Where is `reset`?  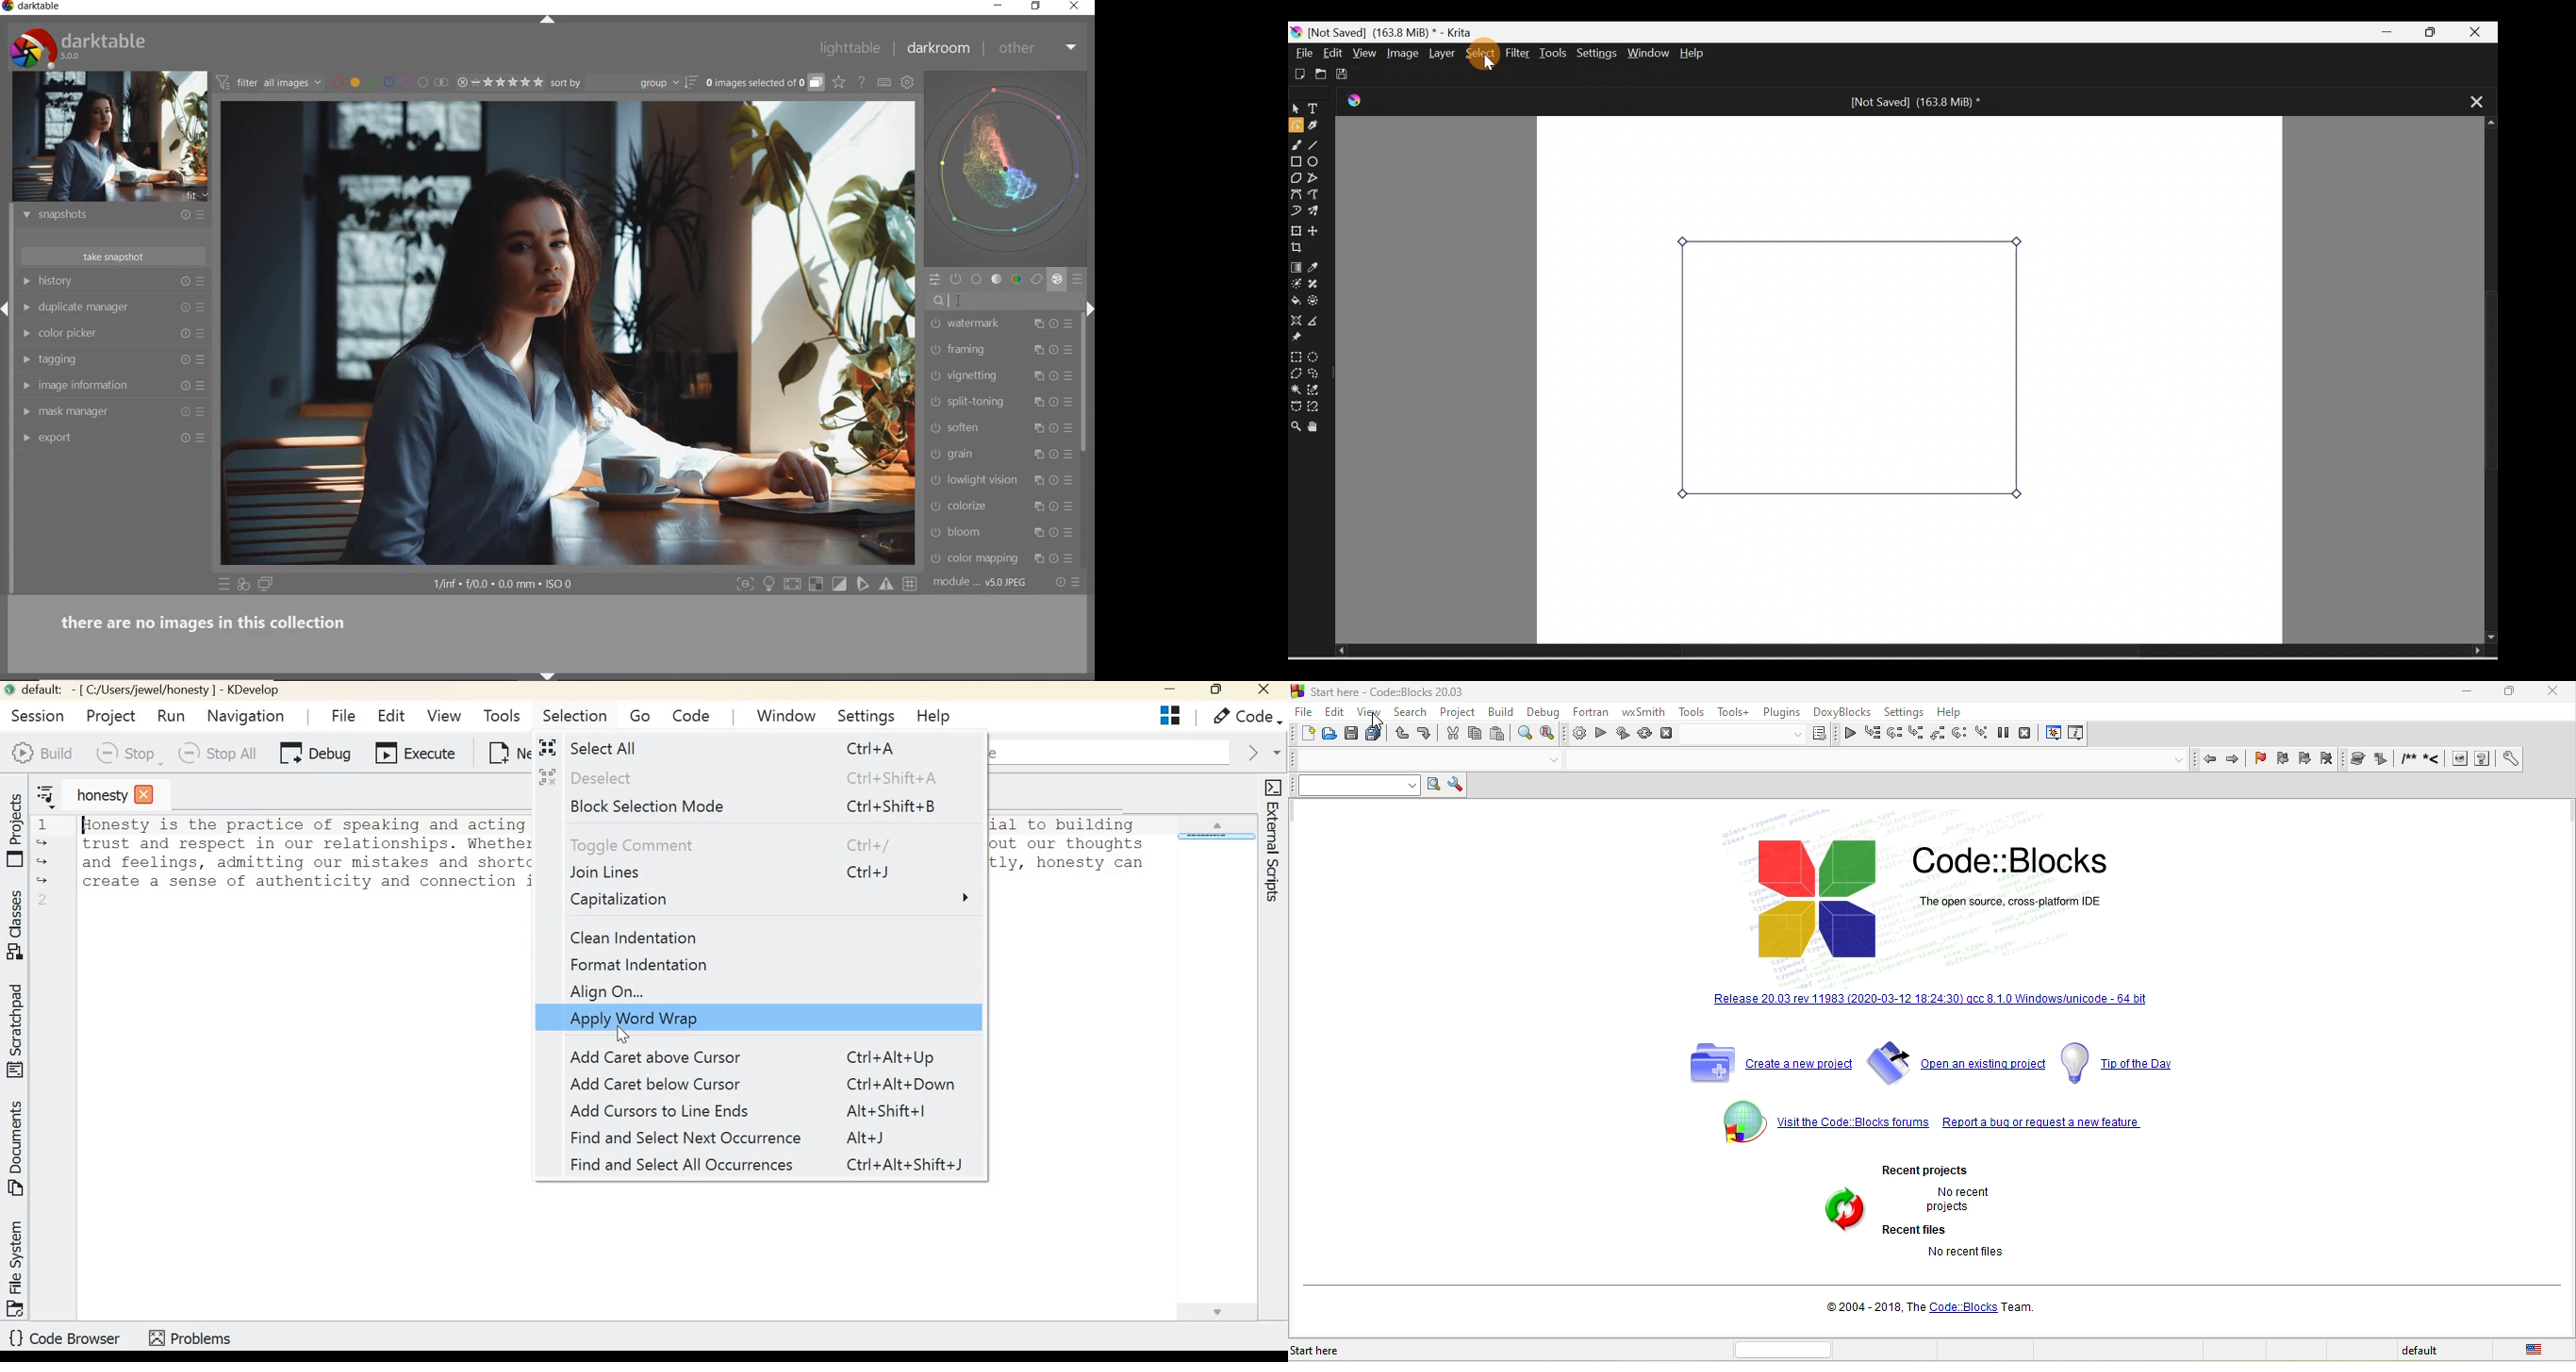 reset is located at coordinates (1055, 454).